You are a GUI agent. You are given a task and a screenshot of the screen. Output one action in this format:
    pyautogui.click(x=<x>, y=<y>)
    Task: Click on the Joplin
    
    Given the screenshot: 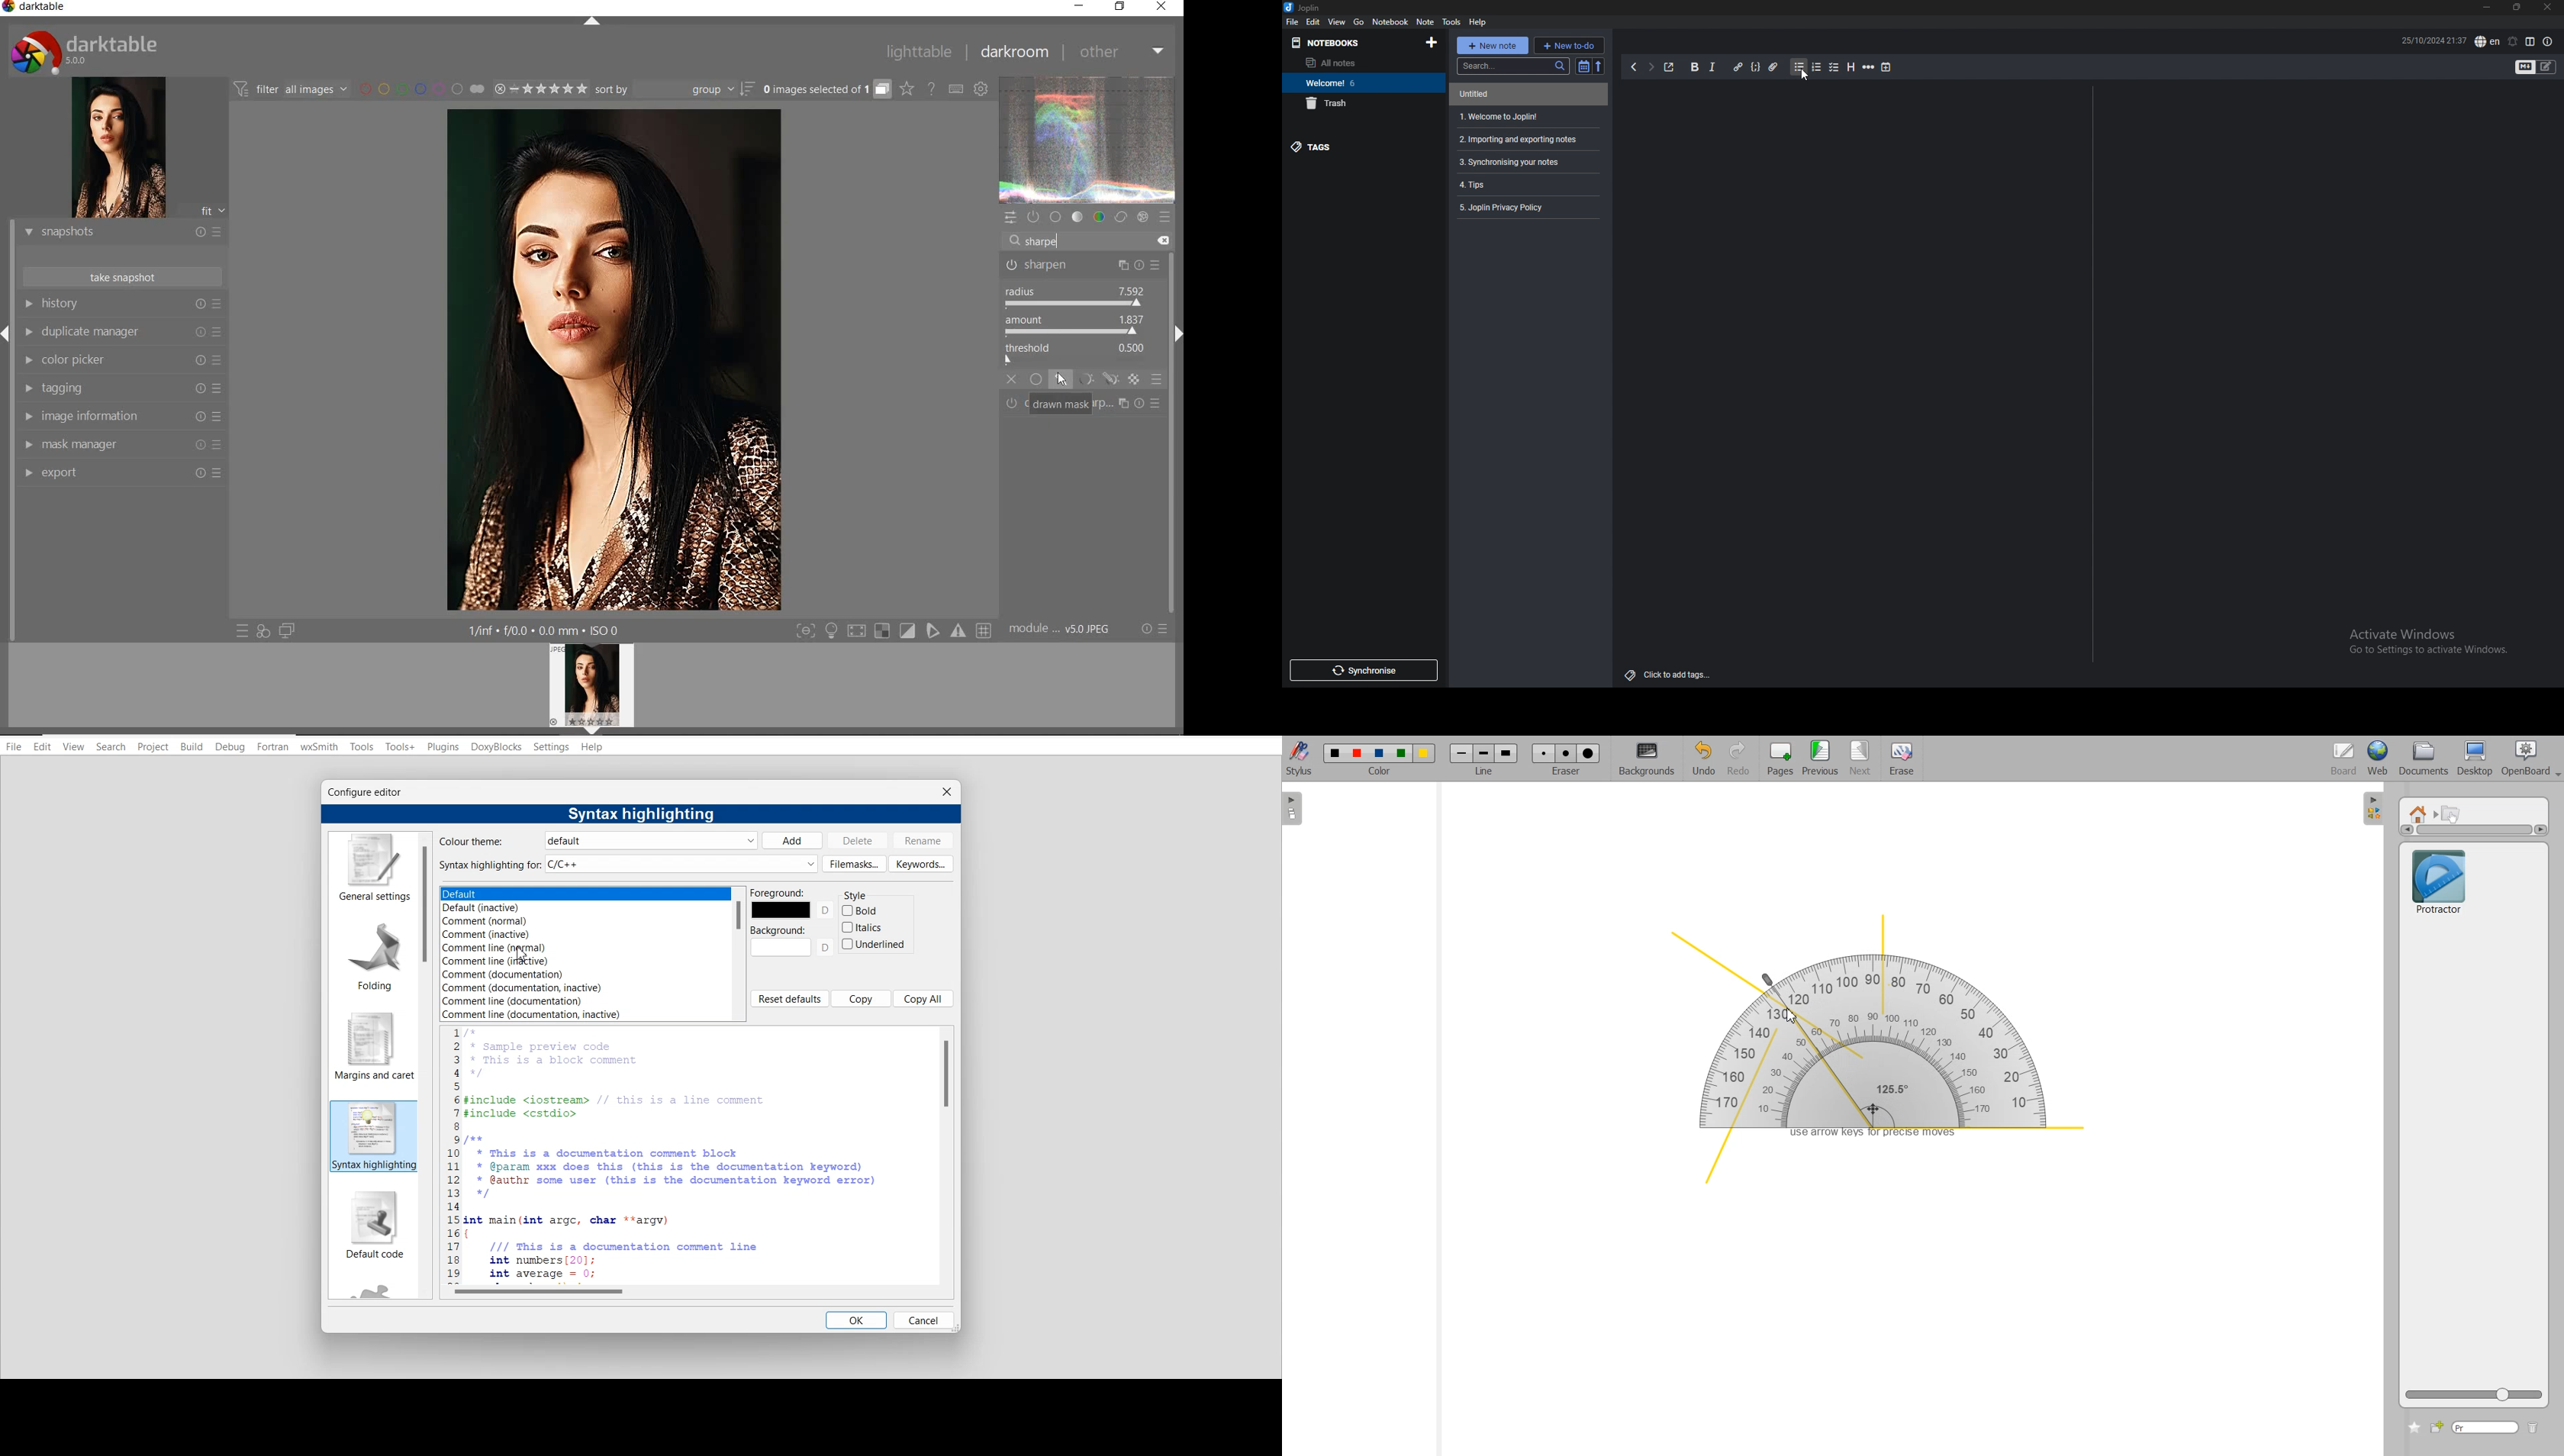 What is the action you would take?
    pyautogui.click(x=1306, y=7)
    